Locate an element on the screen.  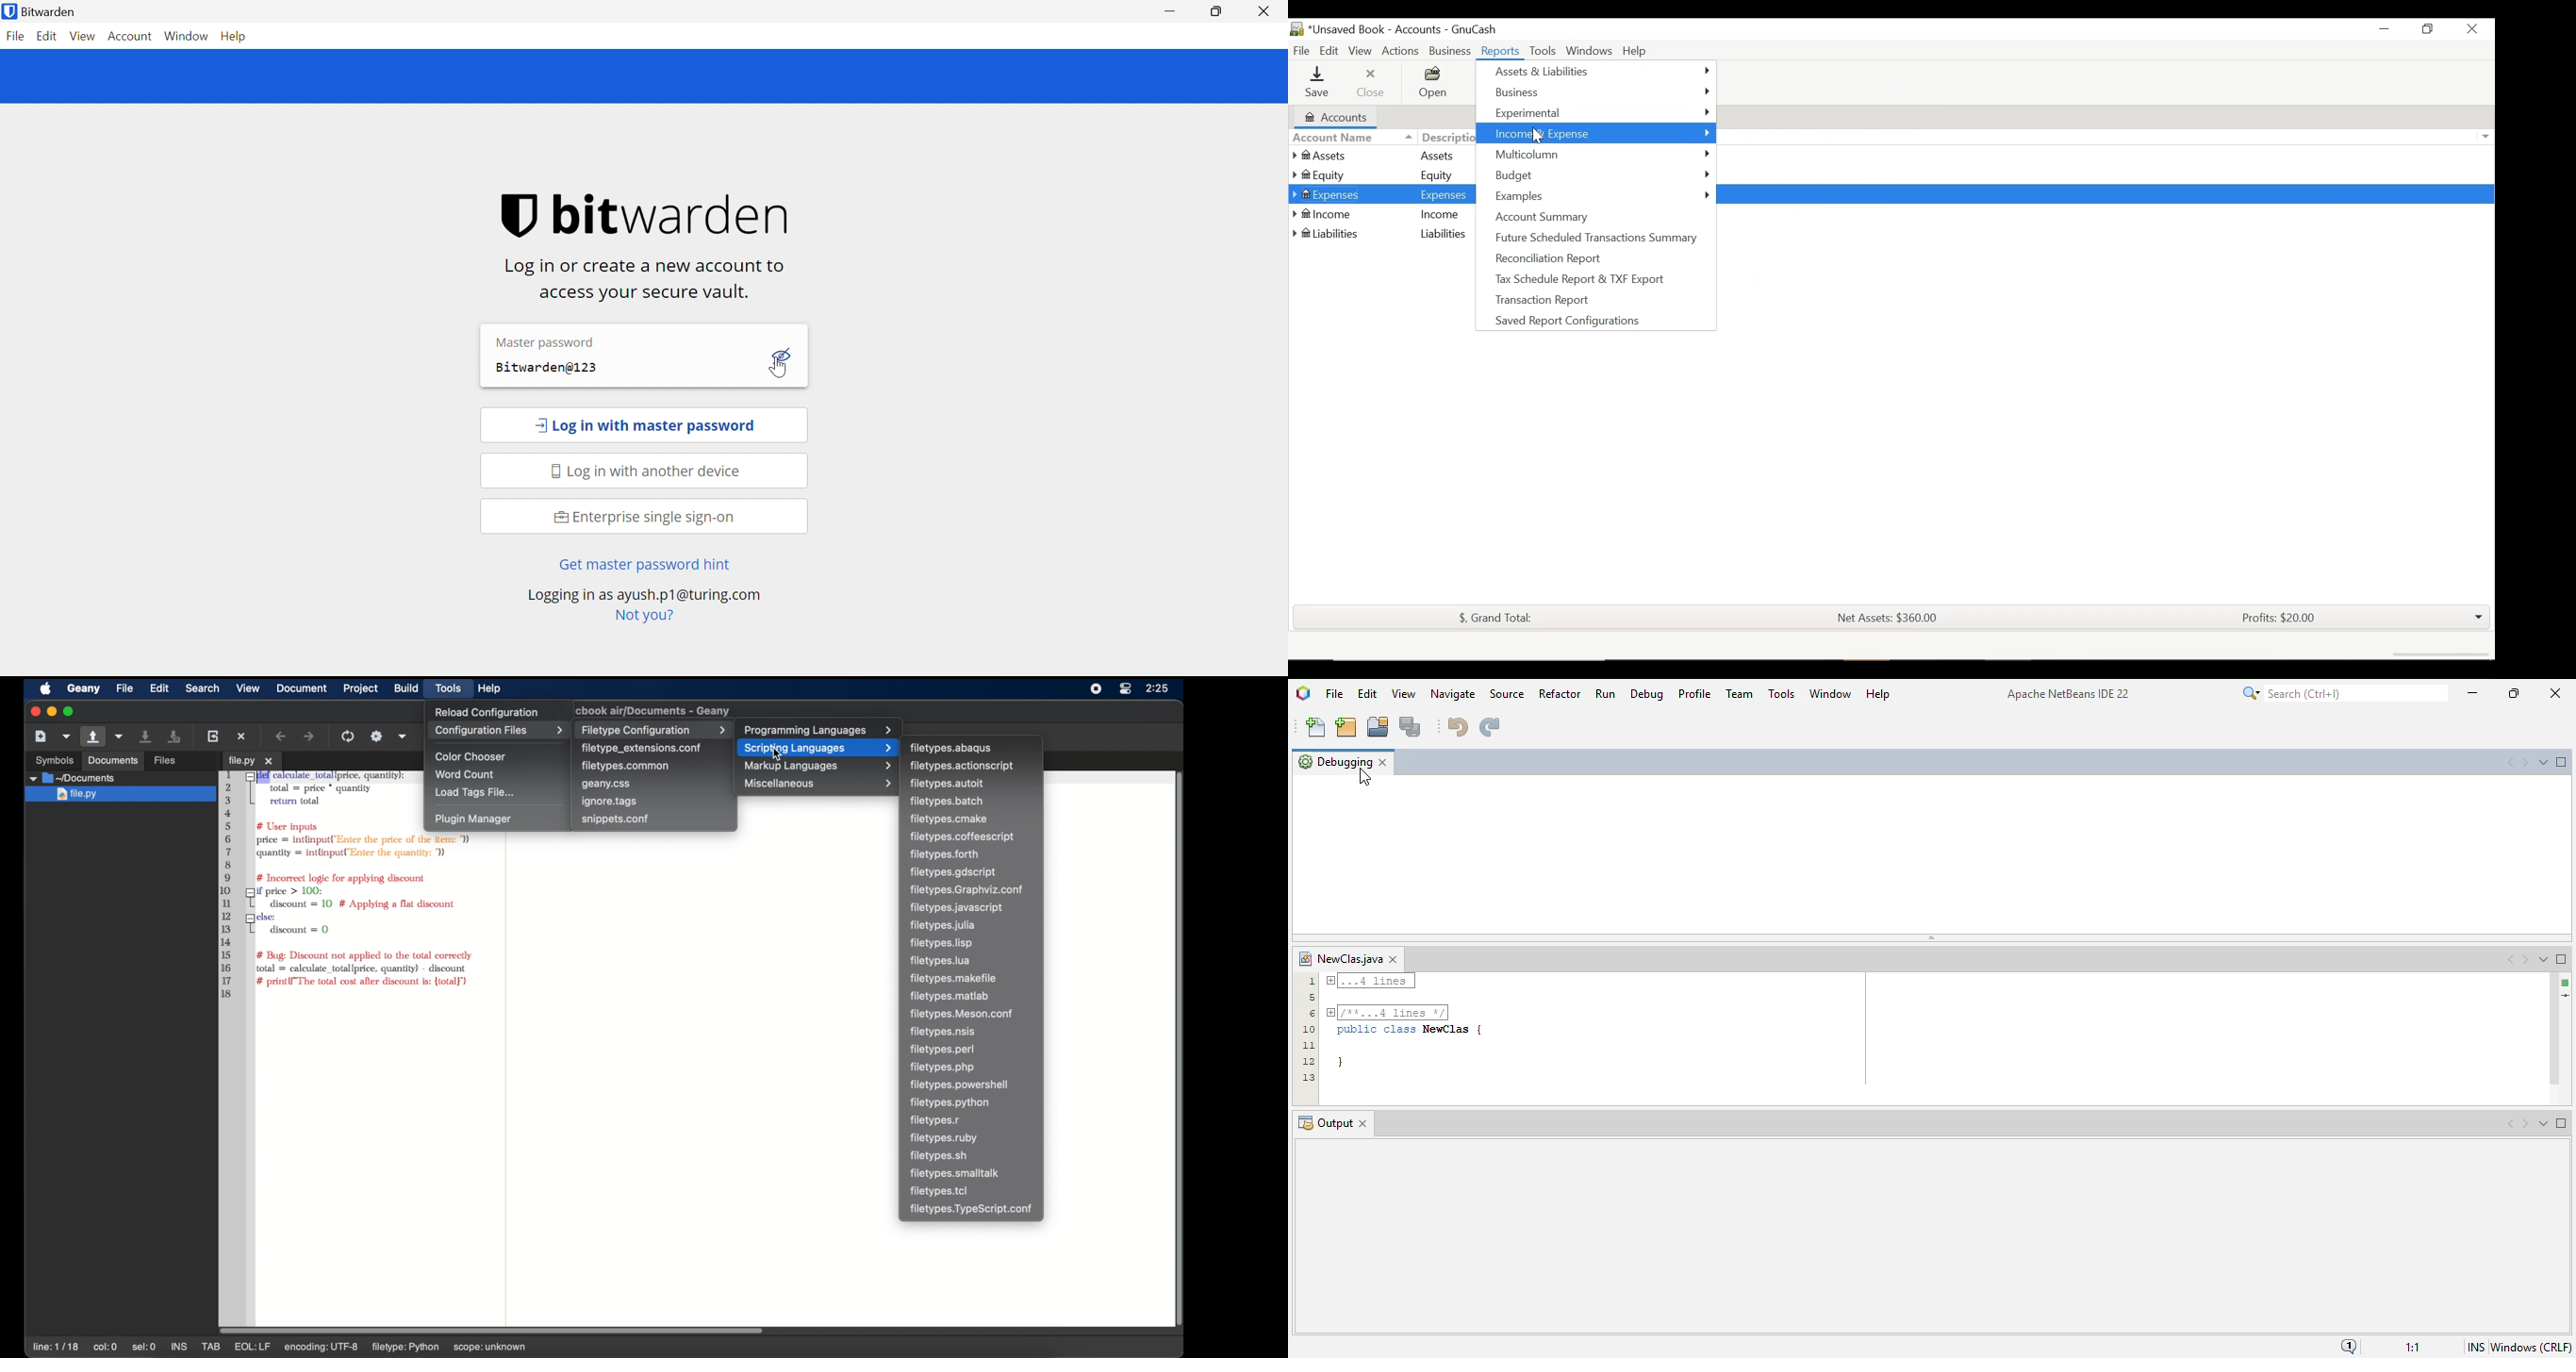
filetypes is located at coordinates (947, 784).